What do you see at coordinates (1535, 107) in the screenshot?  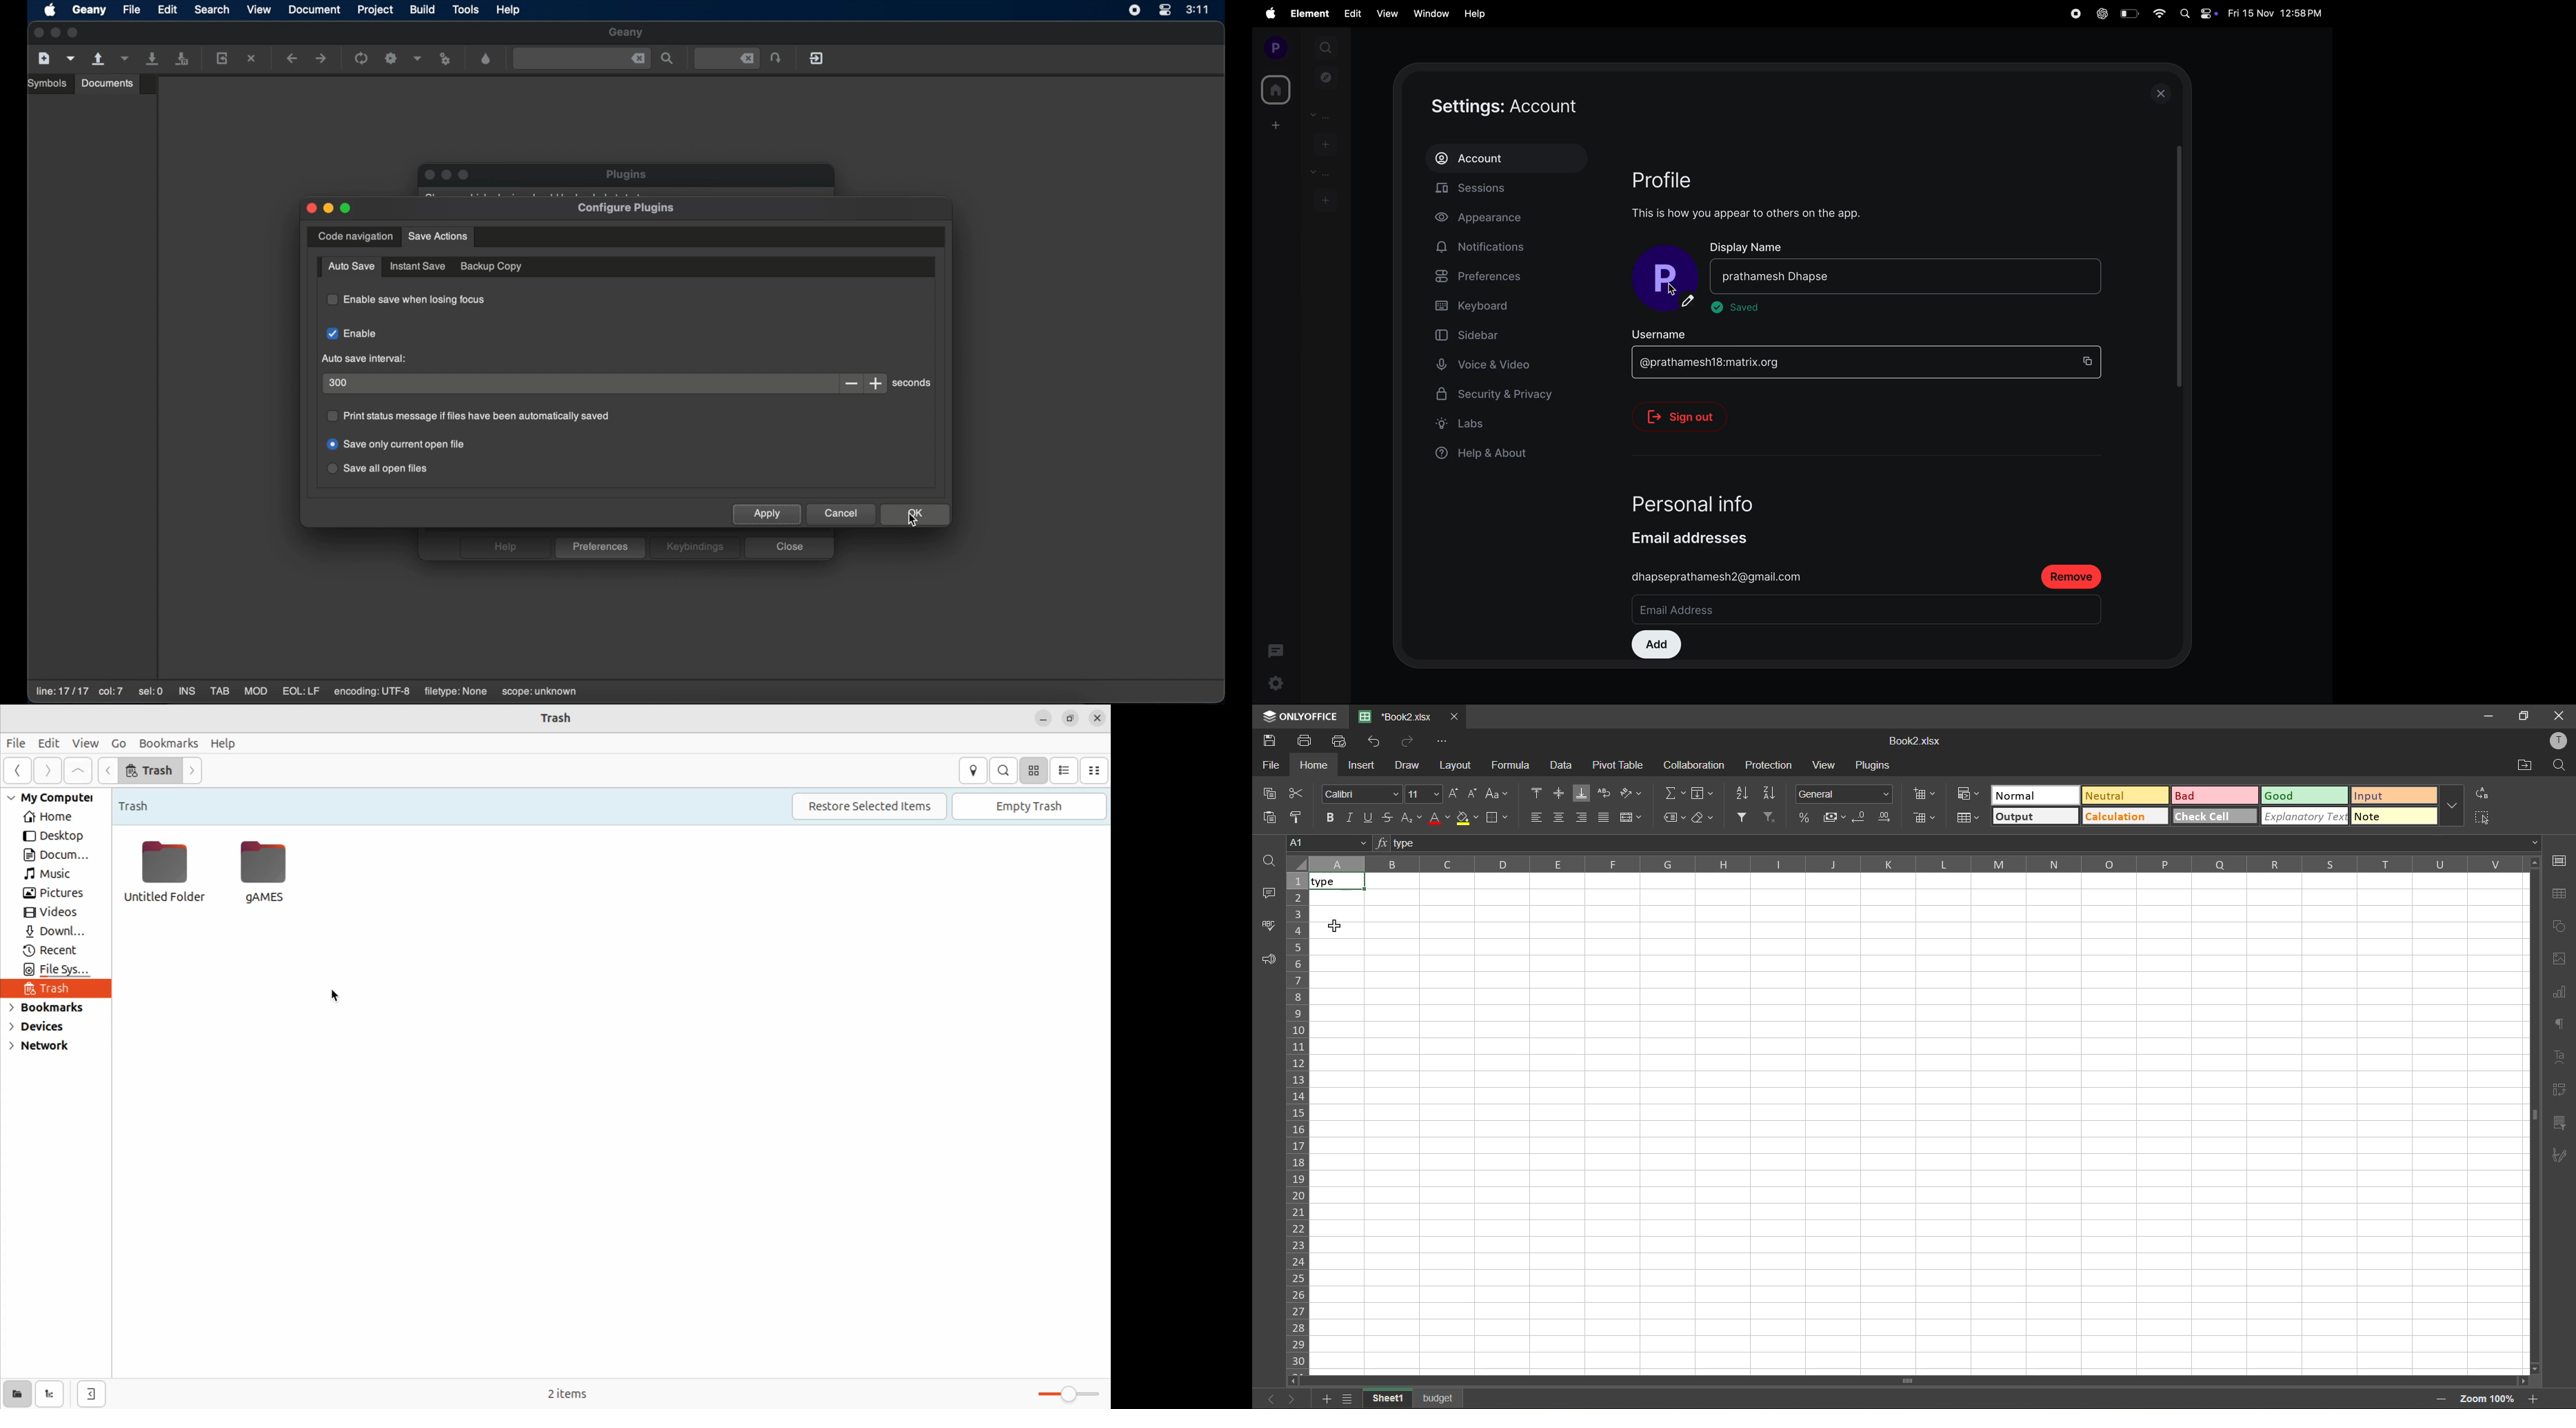 I see `settings account` at bounding box center [1535, 107].